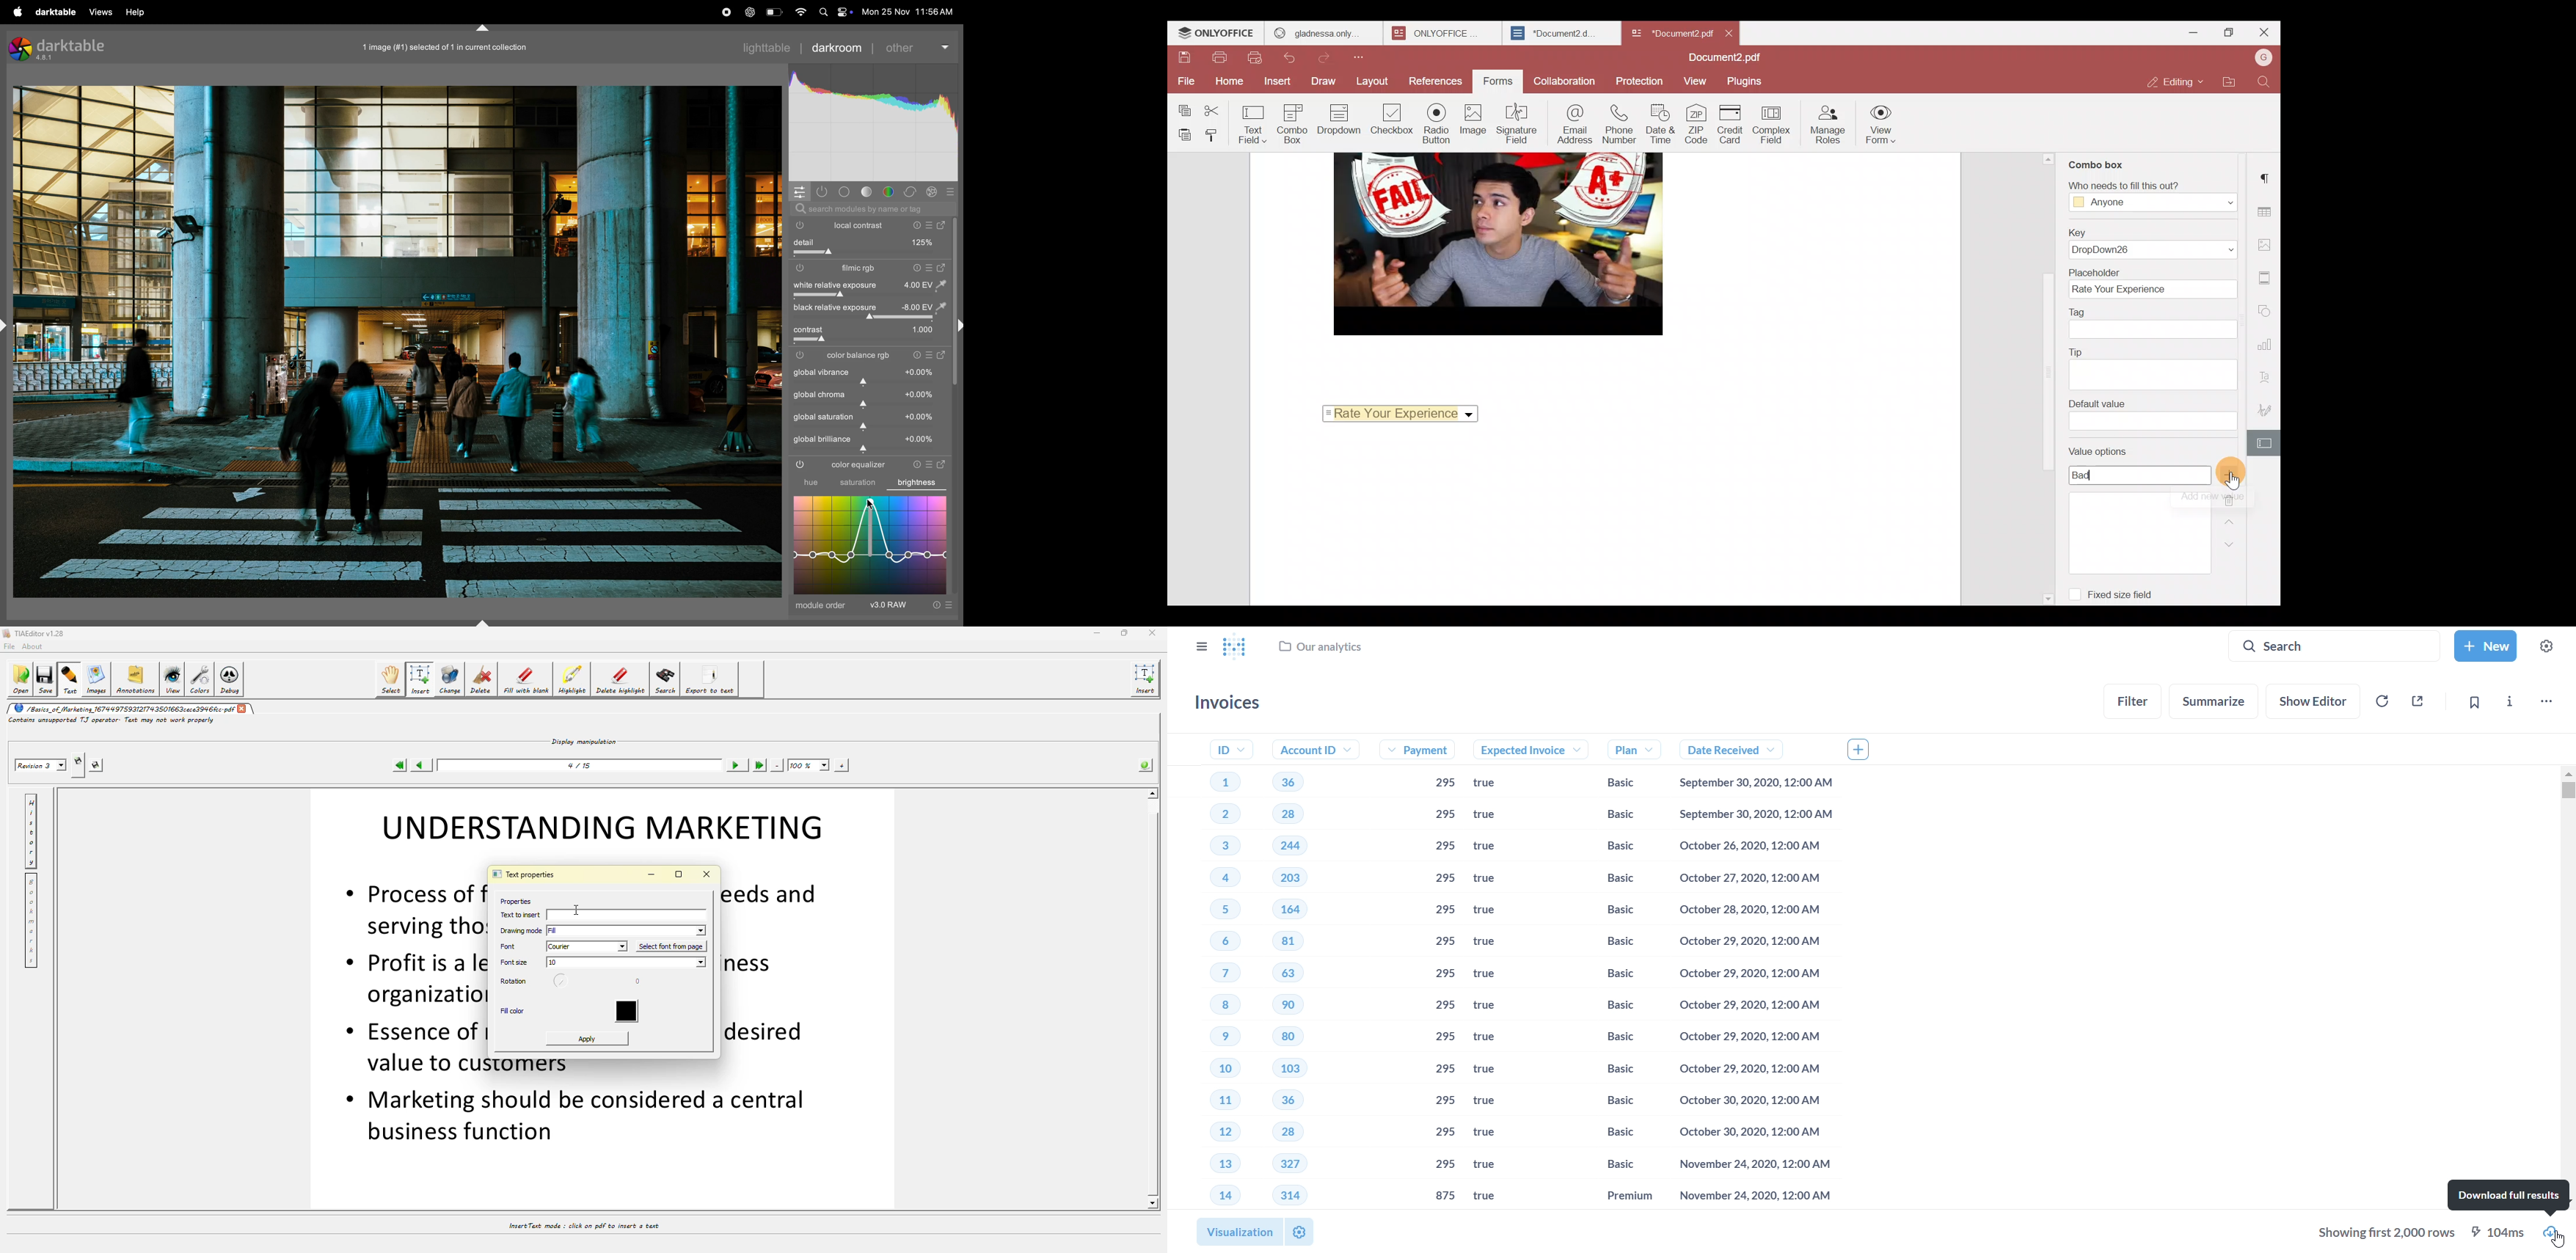  What do you see at coordinates (924, 285) in the screenshot?
I see `value` at bounding box center [924, 285].